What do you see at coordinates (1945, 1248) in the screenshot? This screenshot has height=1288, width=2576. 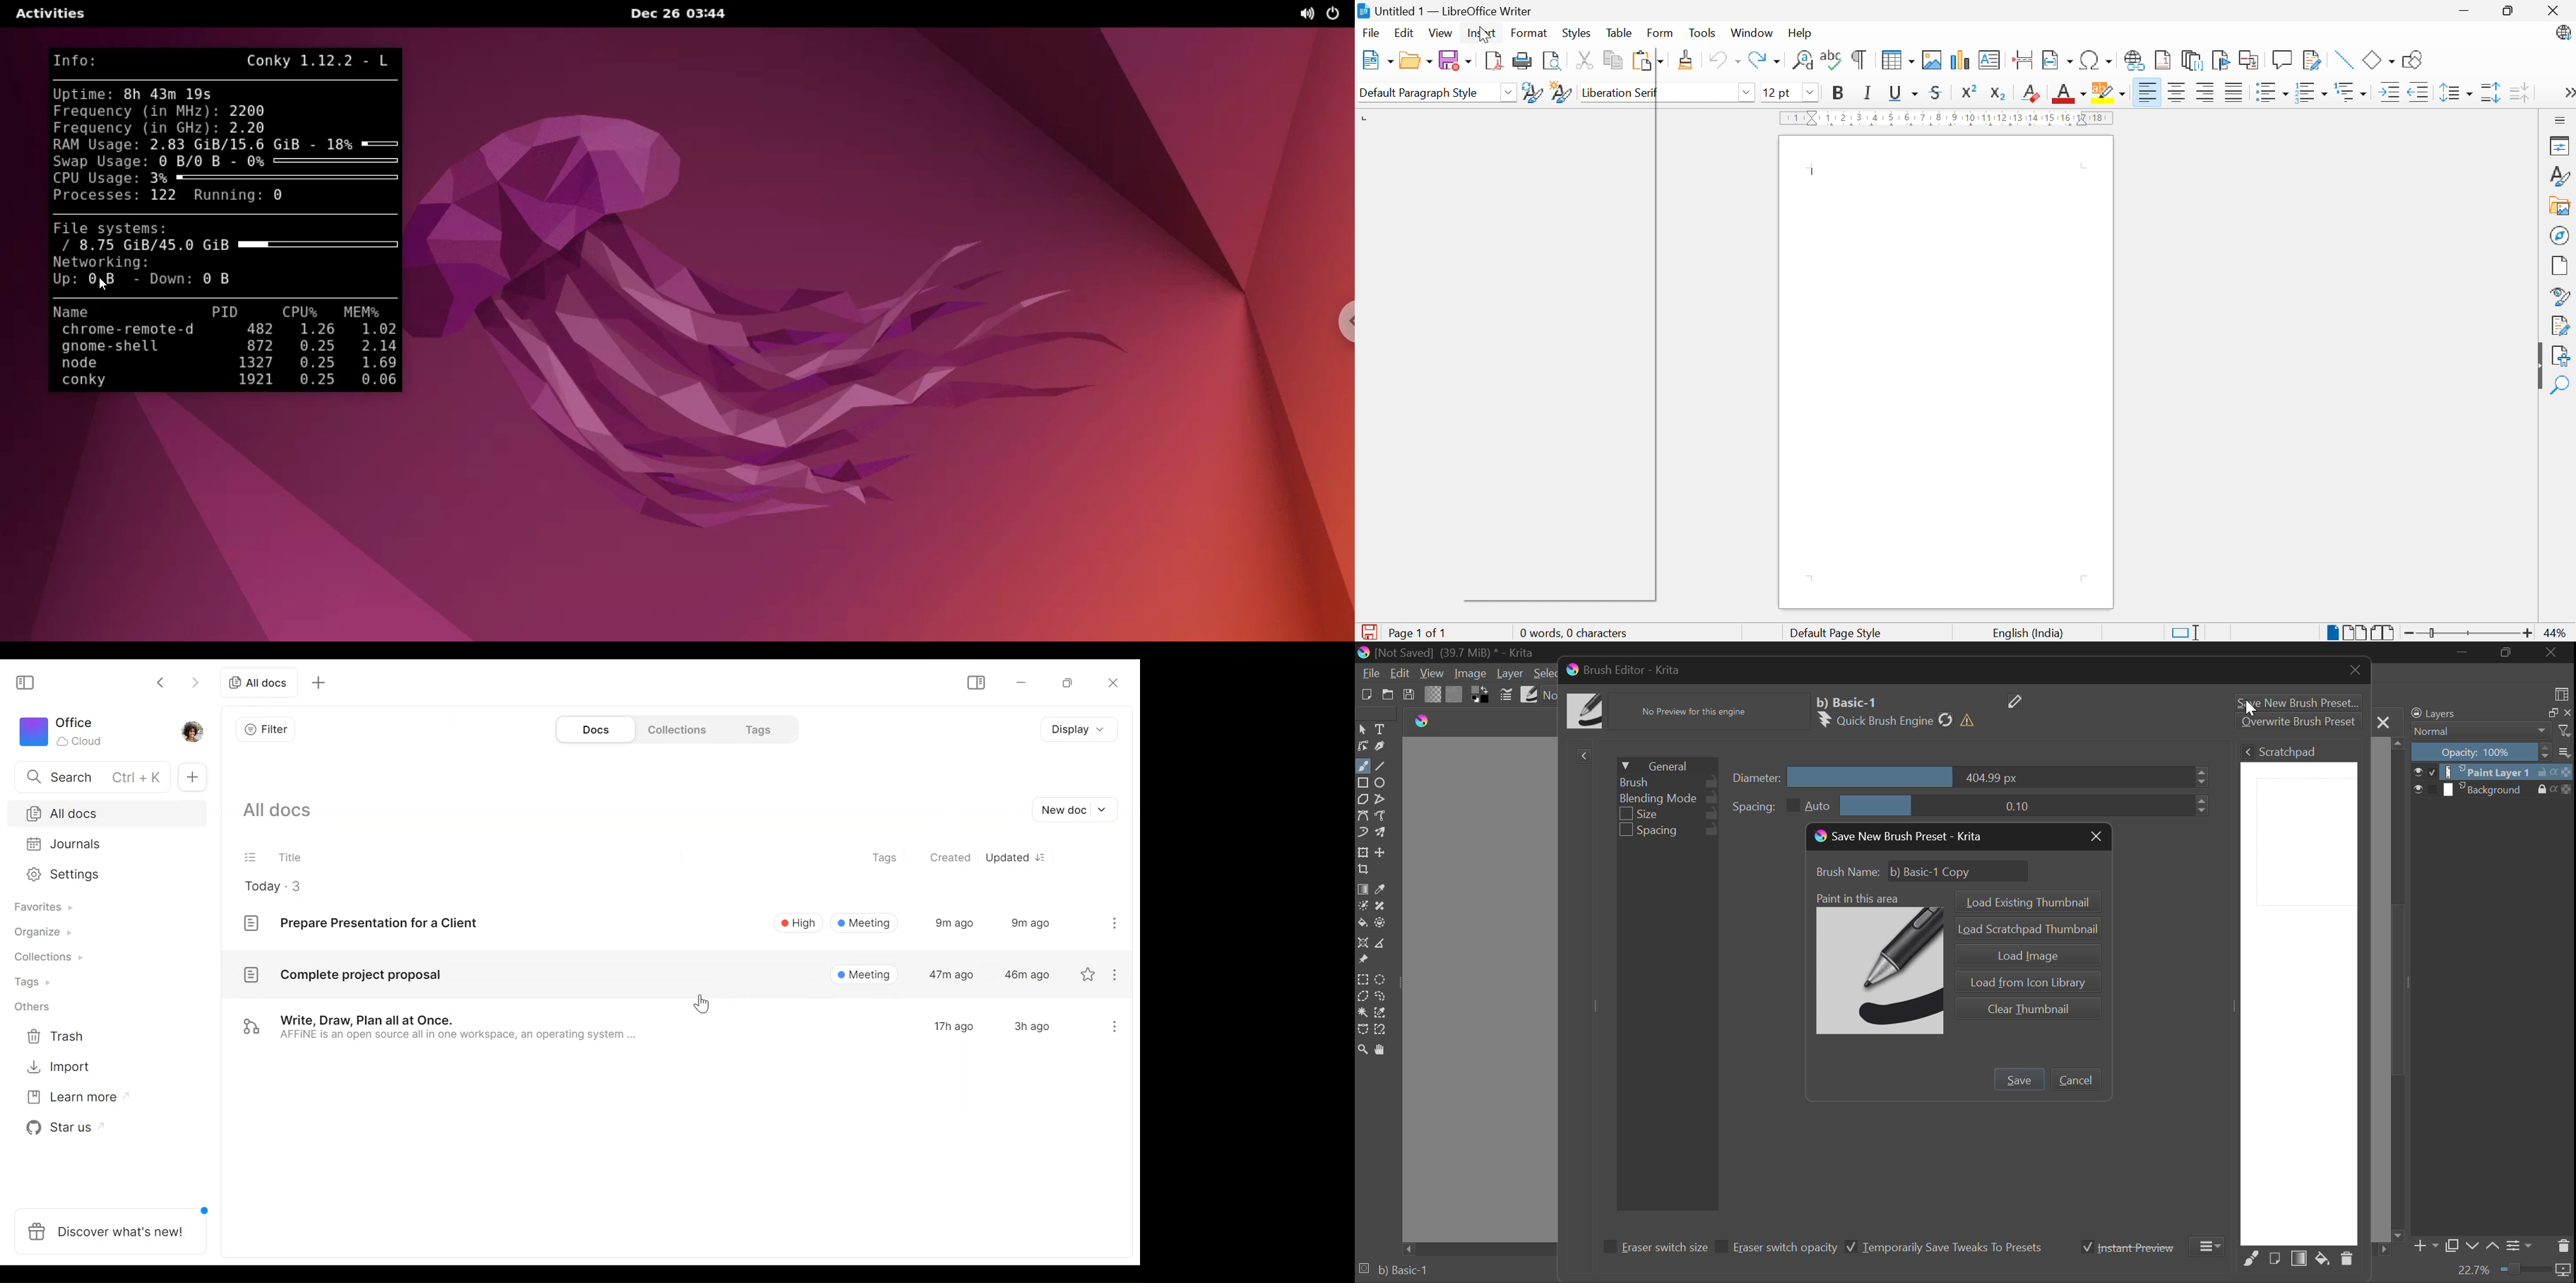 I see `Temporarily Save Tweaks To Presets` at bounding box center [1945, 1248].